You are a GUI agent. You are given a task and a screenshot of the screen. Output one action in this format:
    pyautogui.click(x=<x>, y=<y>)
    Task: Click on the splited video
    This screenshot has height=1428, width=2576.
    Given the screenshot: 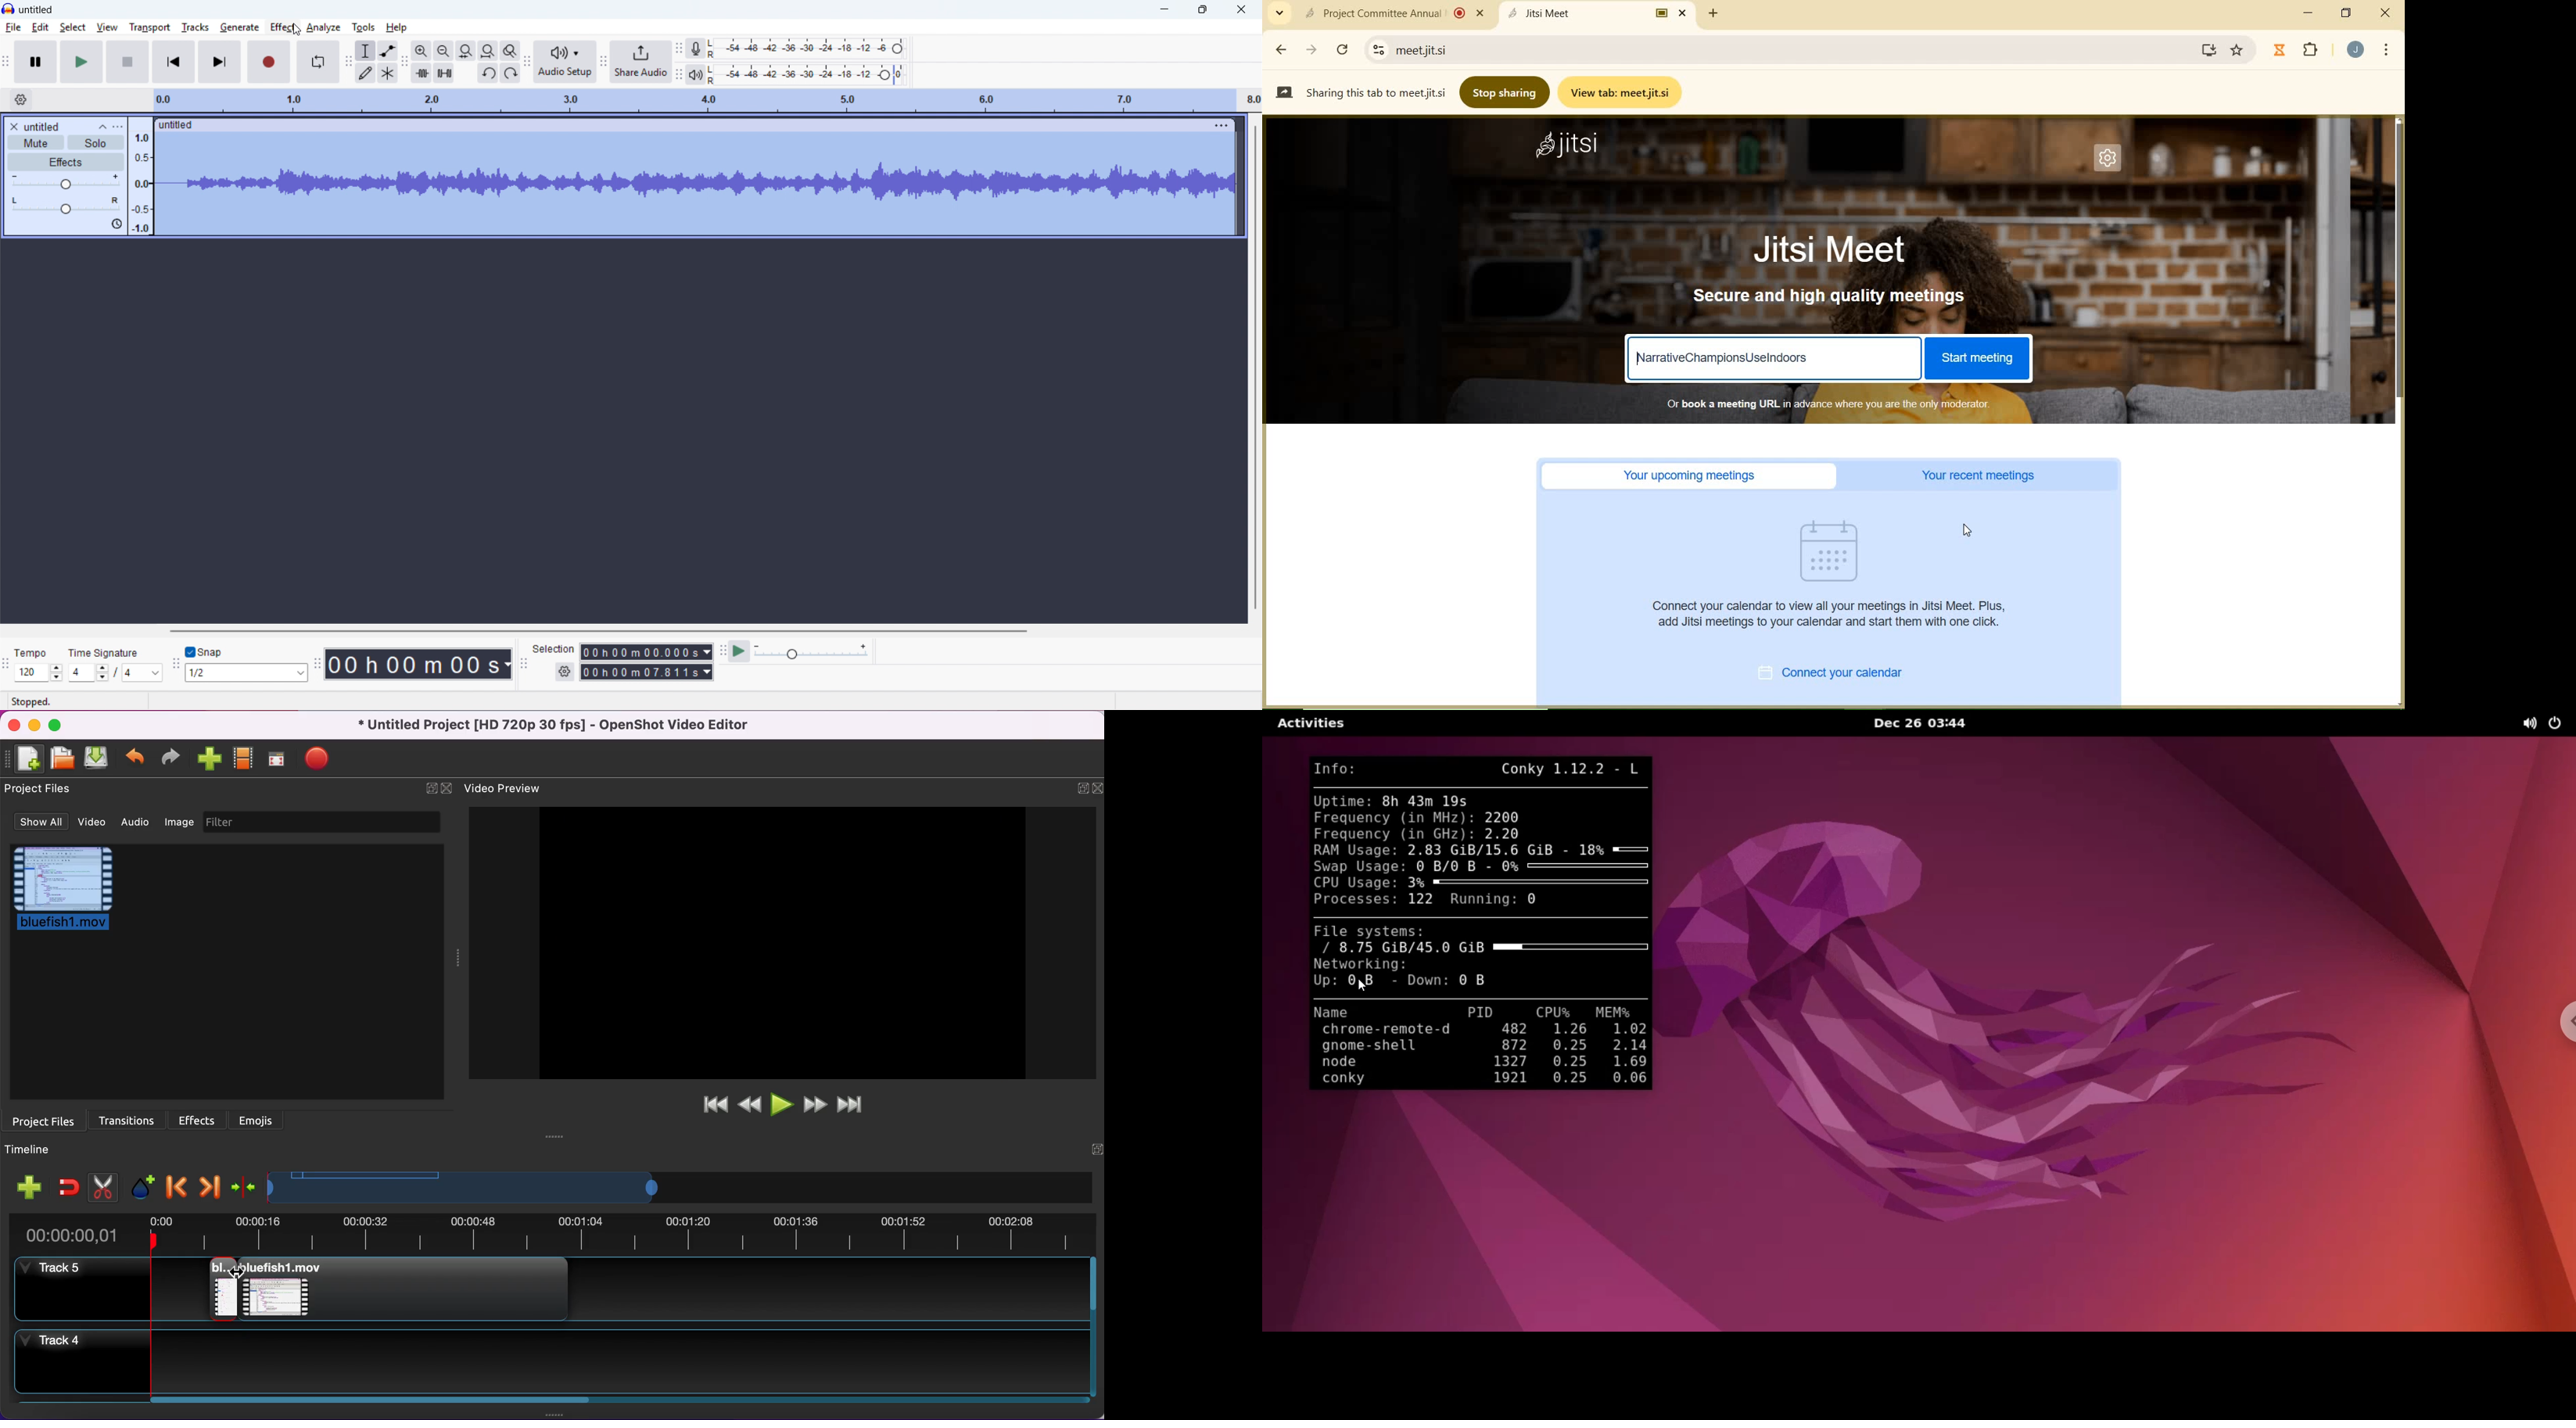 What is the action you would take?
    pyautogui.click(x=386, y=1286)
    